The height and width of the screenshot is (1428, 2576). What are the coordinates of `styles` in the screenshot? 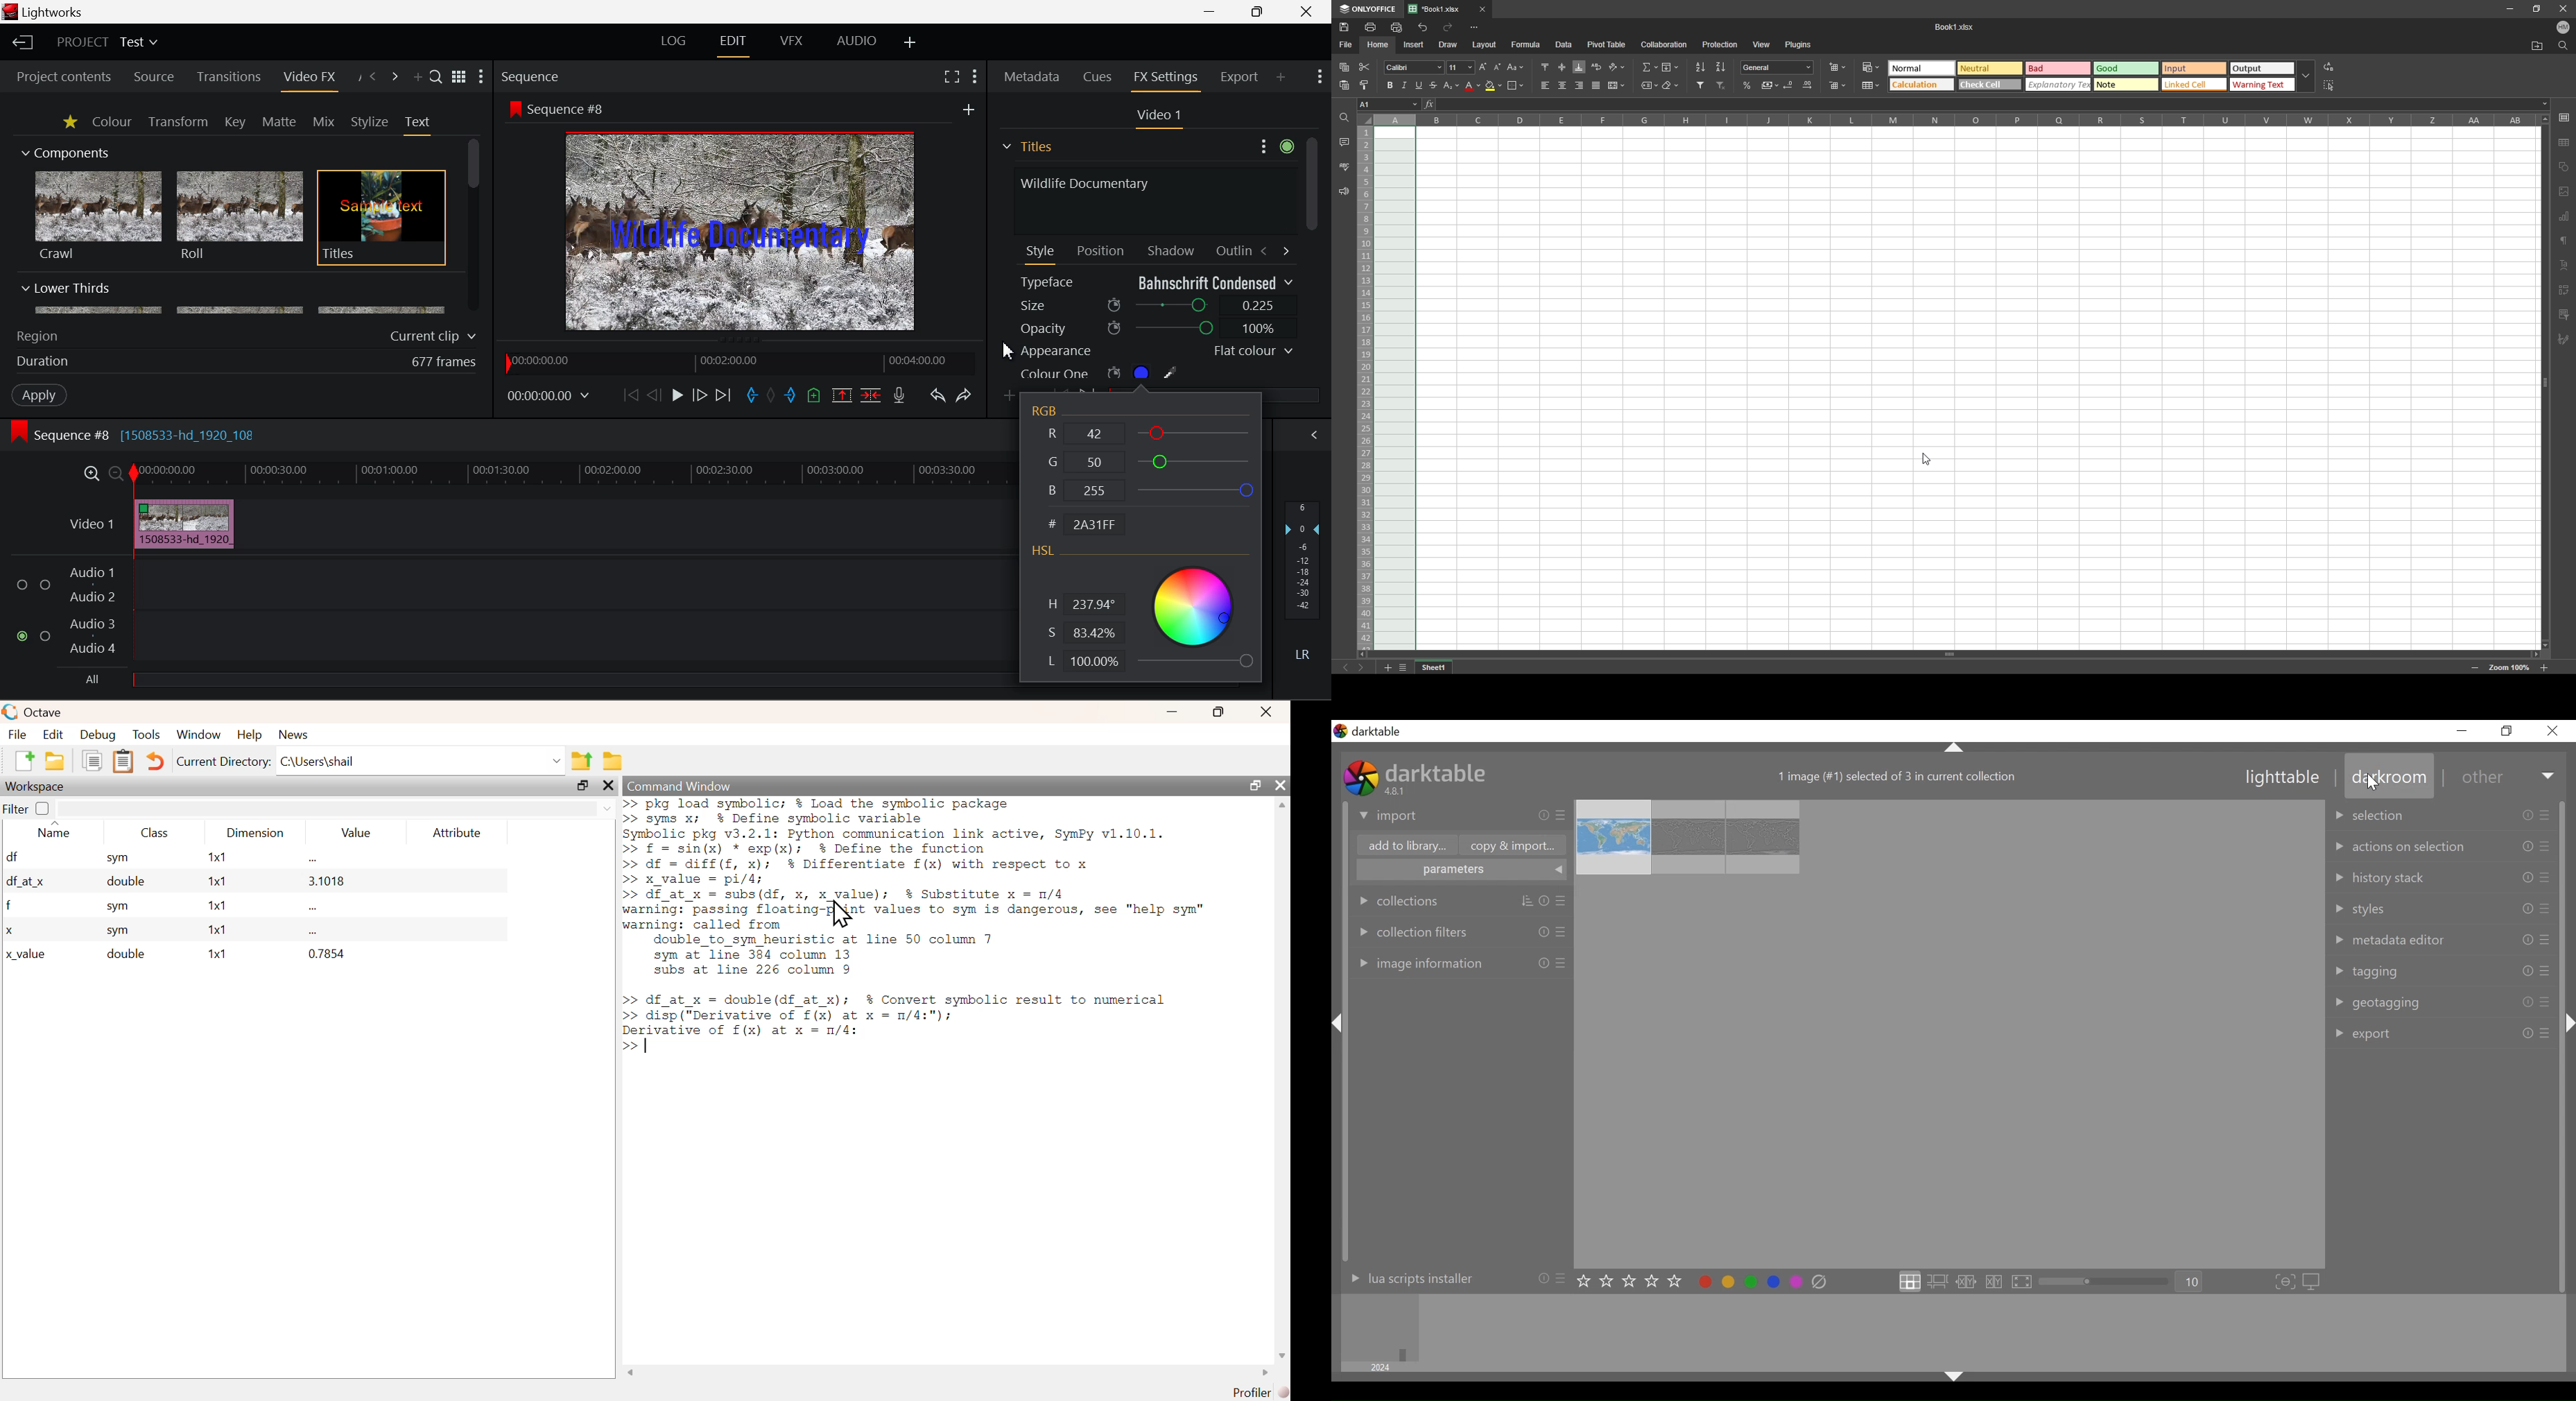 It's located at (2443, 907).